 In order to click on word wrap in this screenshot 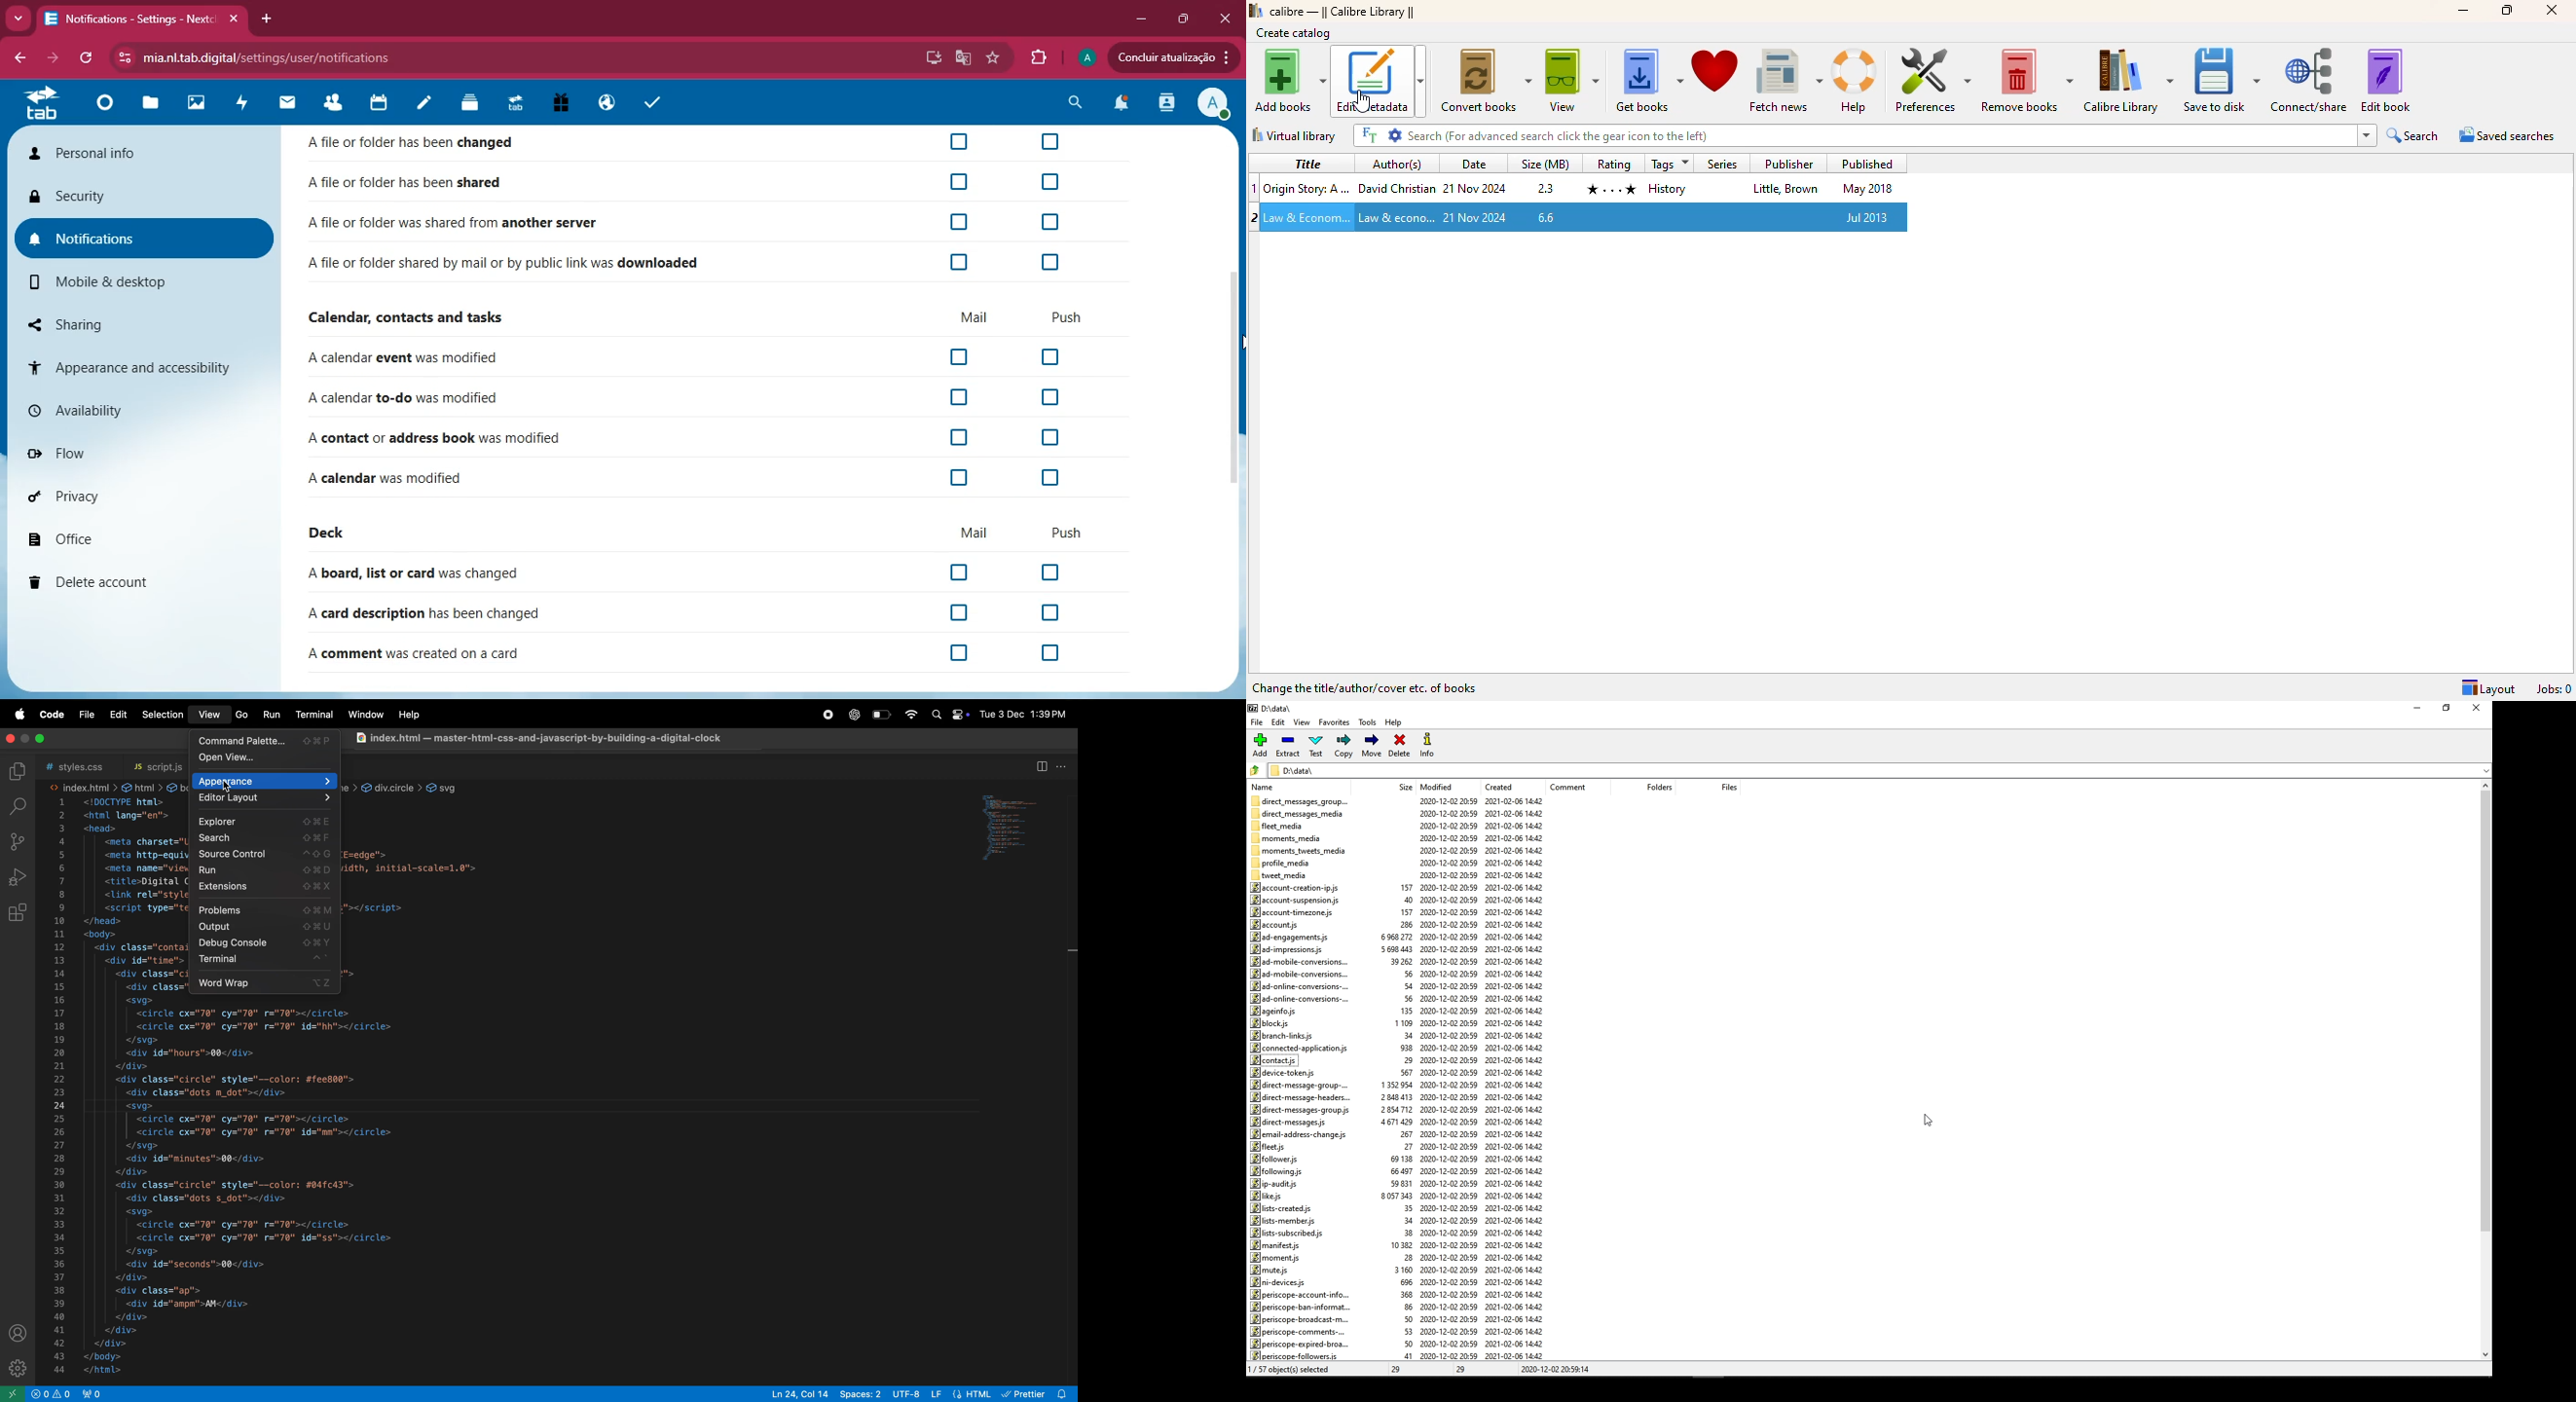, I will do `click(263, 983)`.